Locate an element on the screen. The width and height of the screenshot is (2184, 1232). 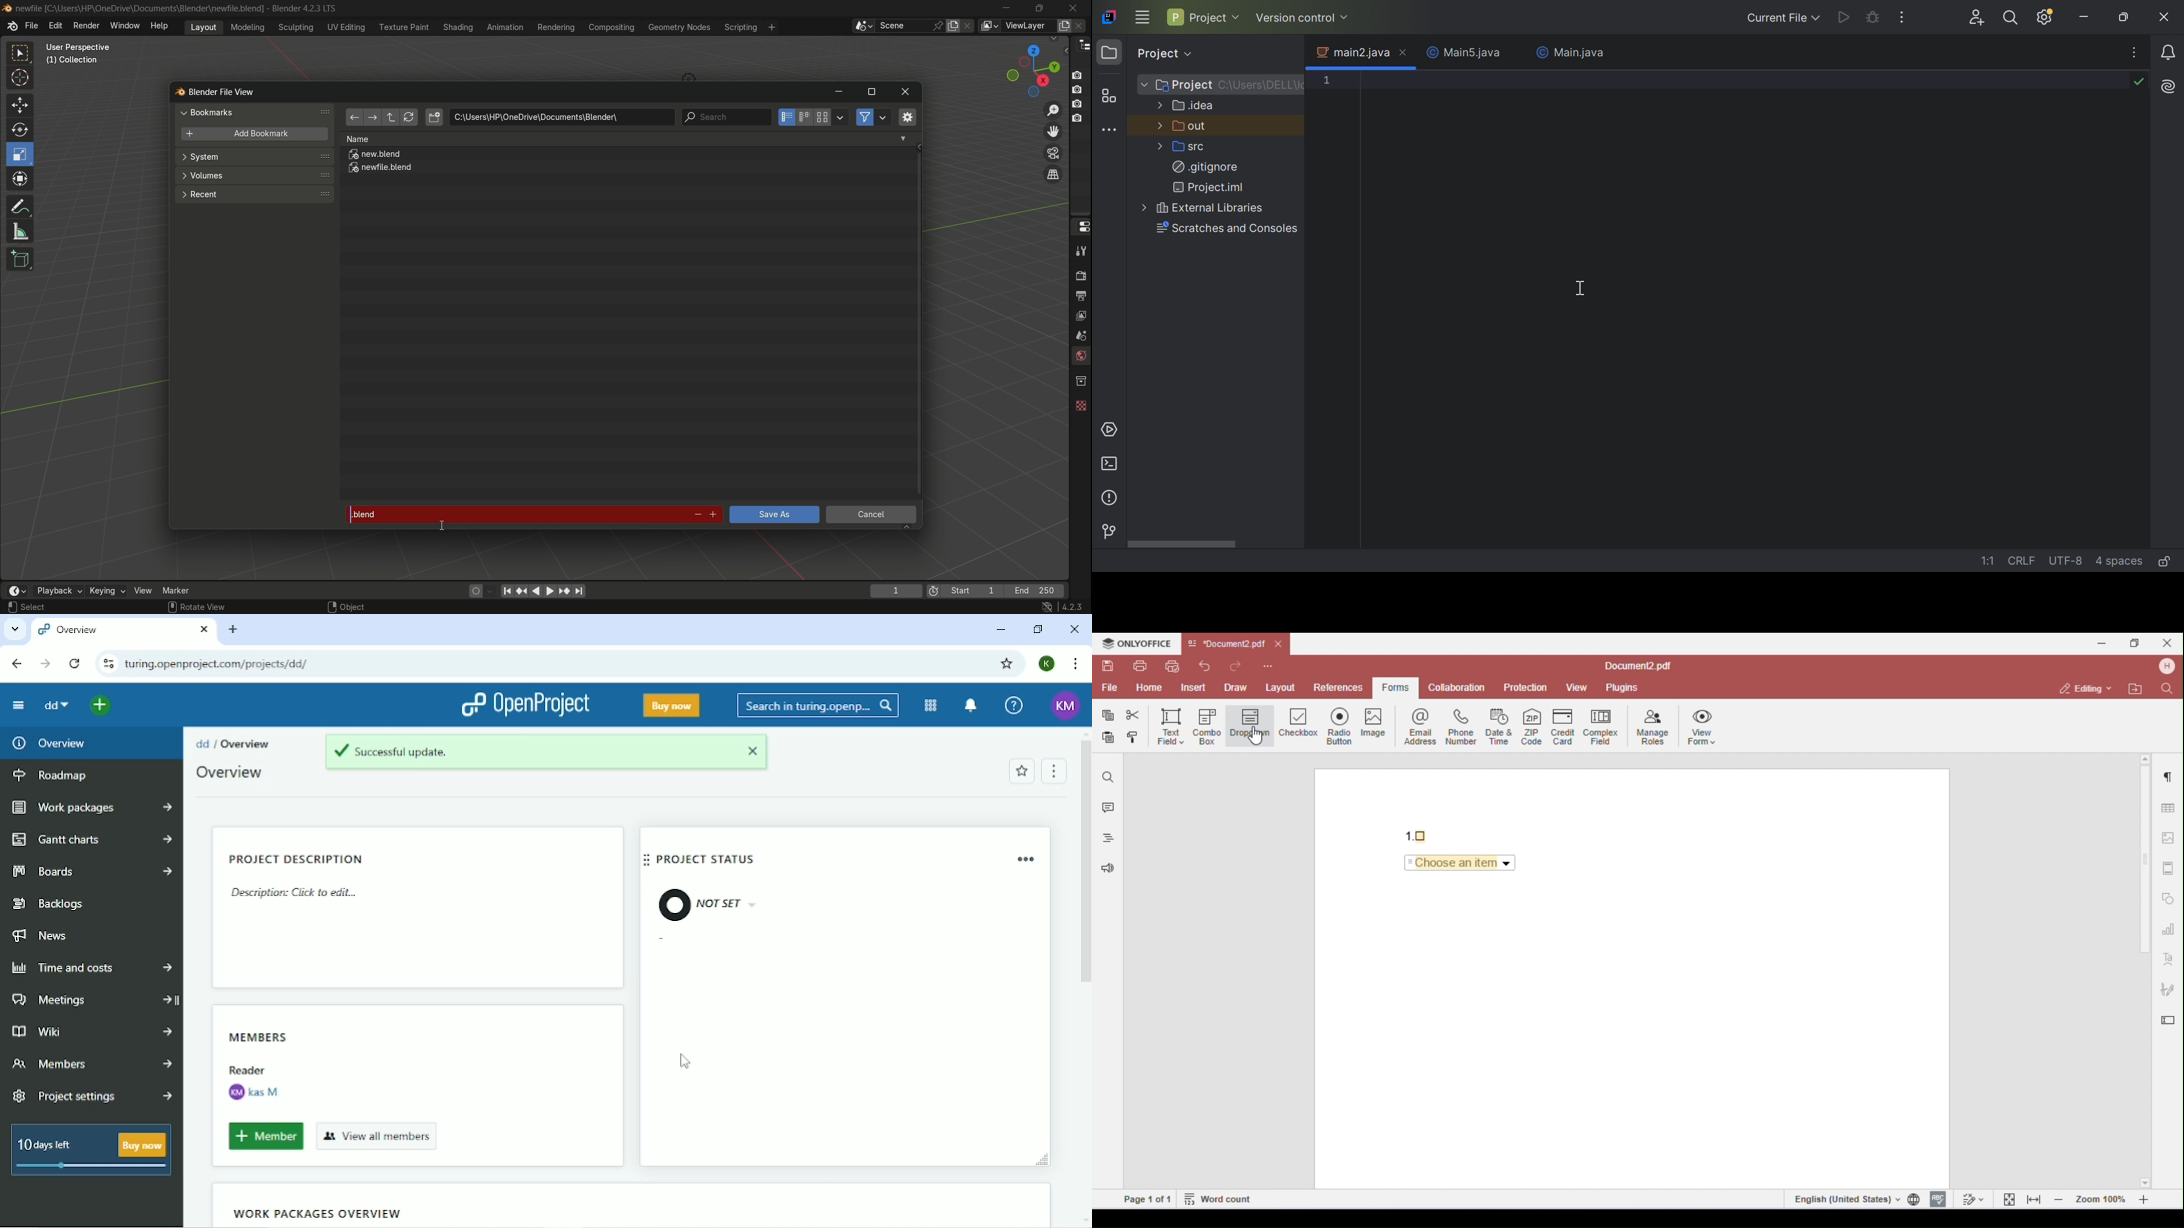
Debug is located at coordinates (1872, 18).